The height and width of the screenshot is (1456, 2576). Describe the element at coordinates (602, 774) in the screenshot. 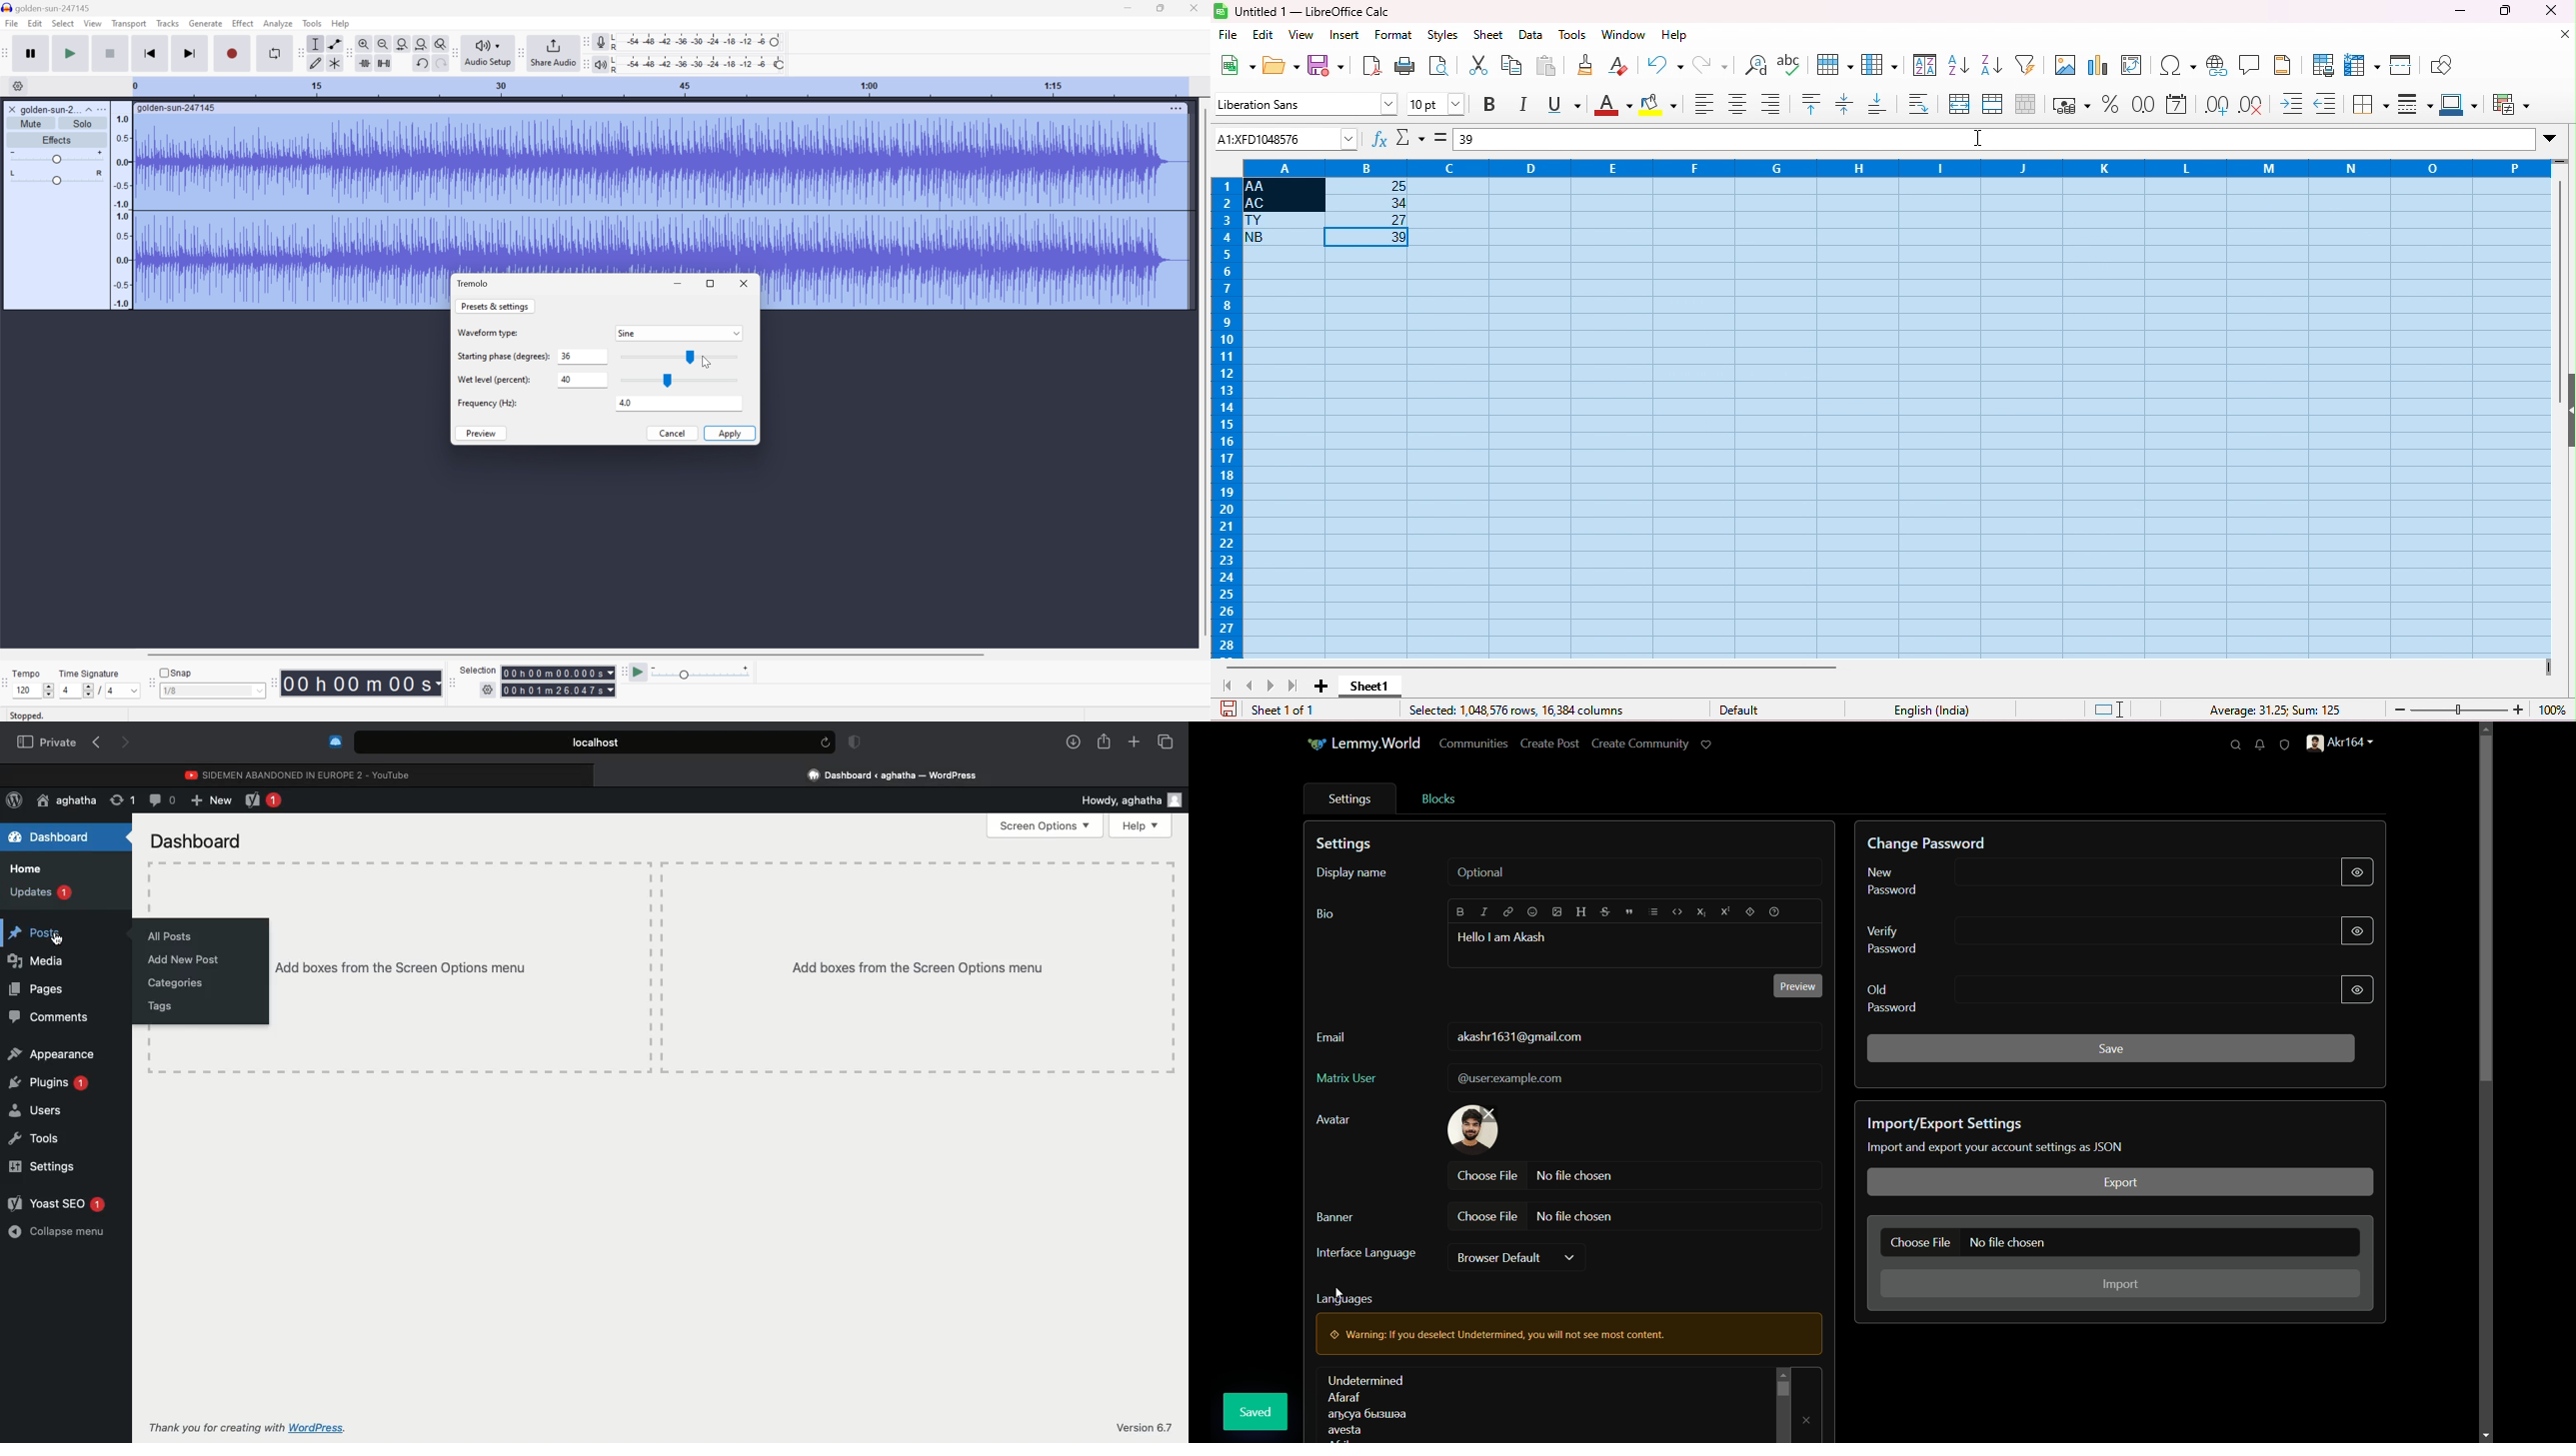

I see `close` at that location.